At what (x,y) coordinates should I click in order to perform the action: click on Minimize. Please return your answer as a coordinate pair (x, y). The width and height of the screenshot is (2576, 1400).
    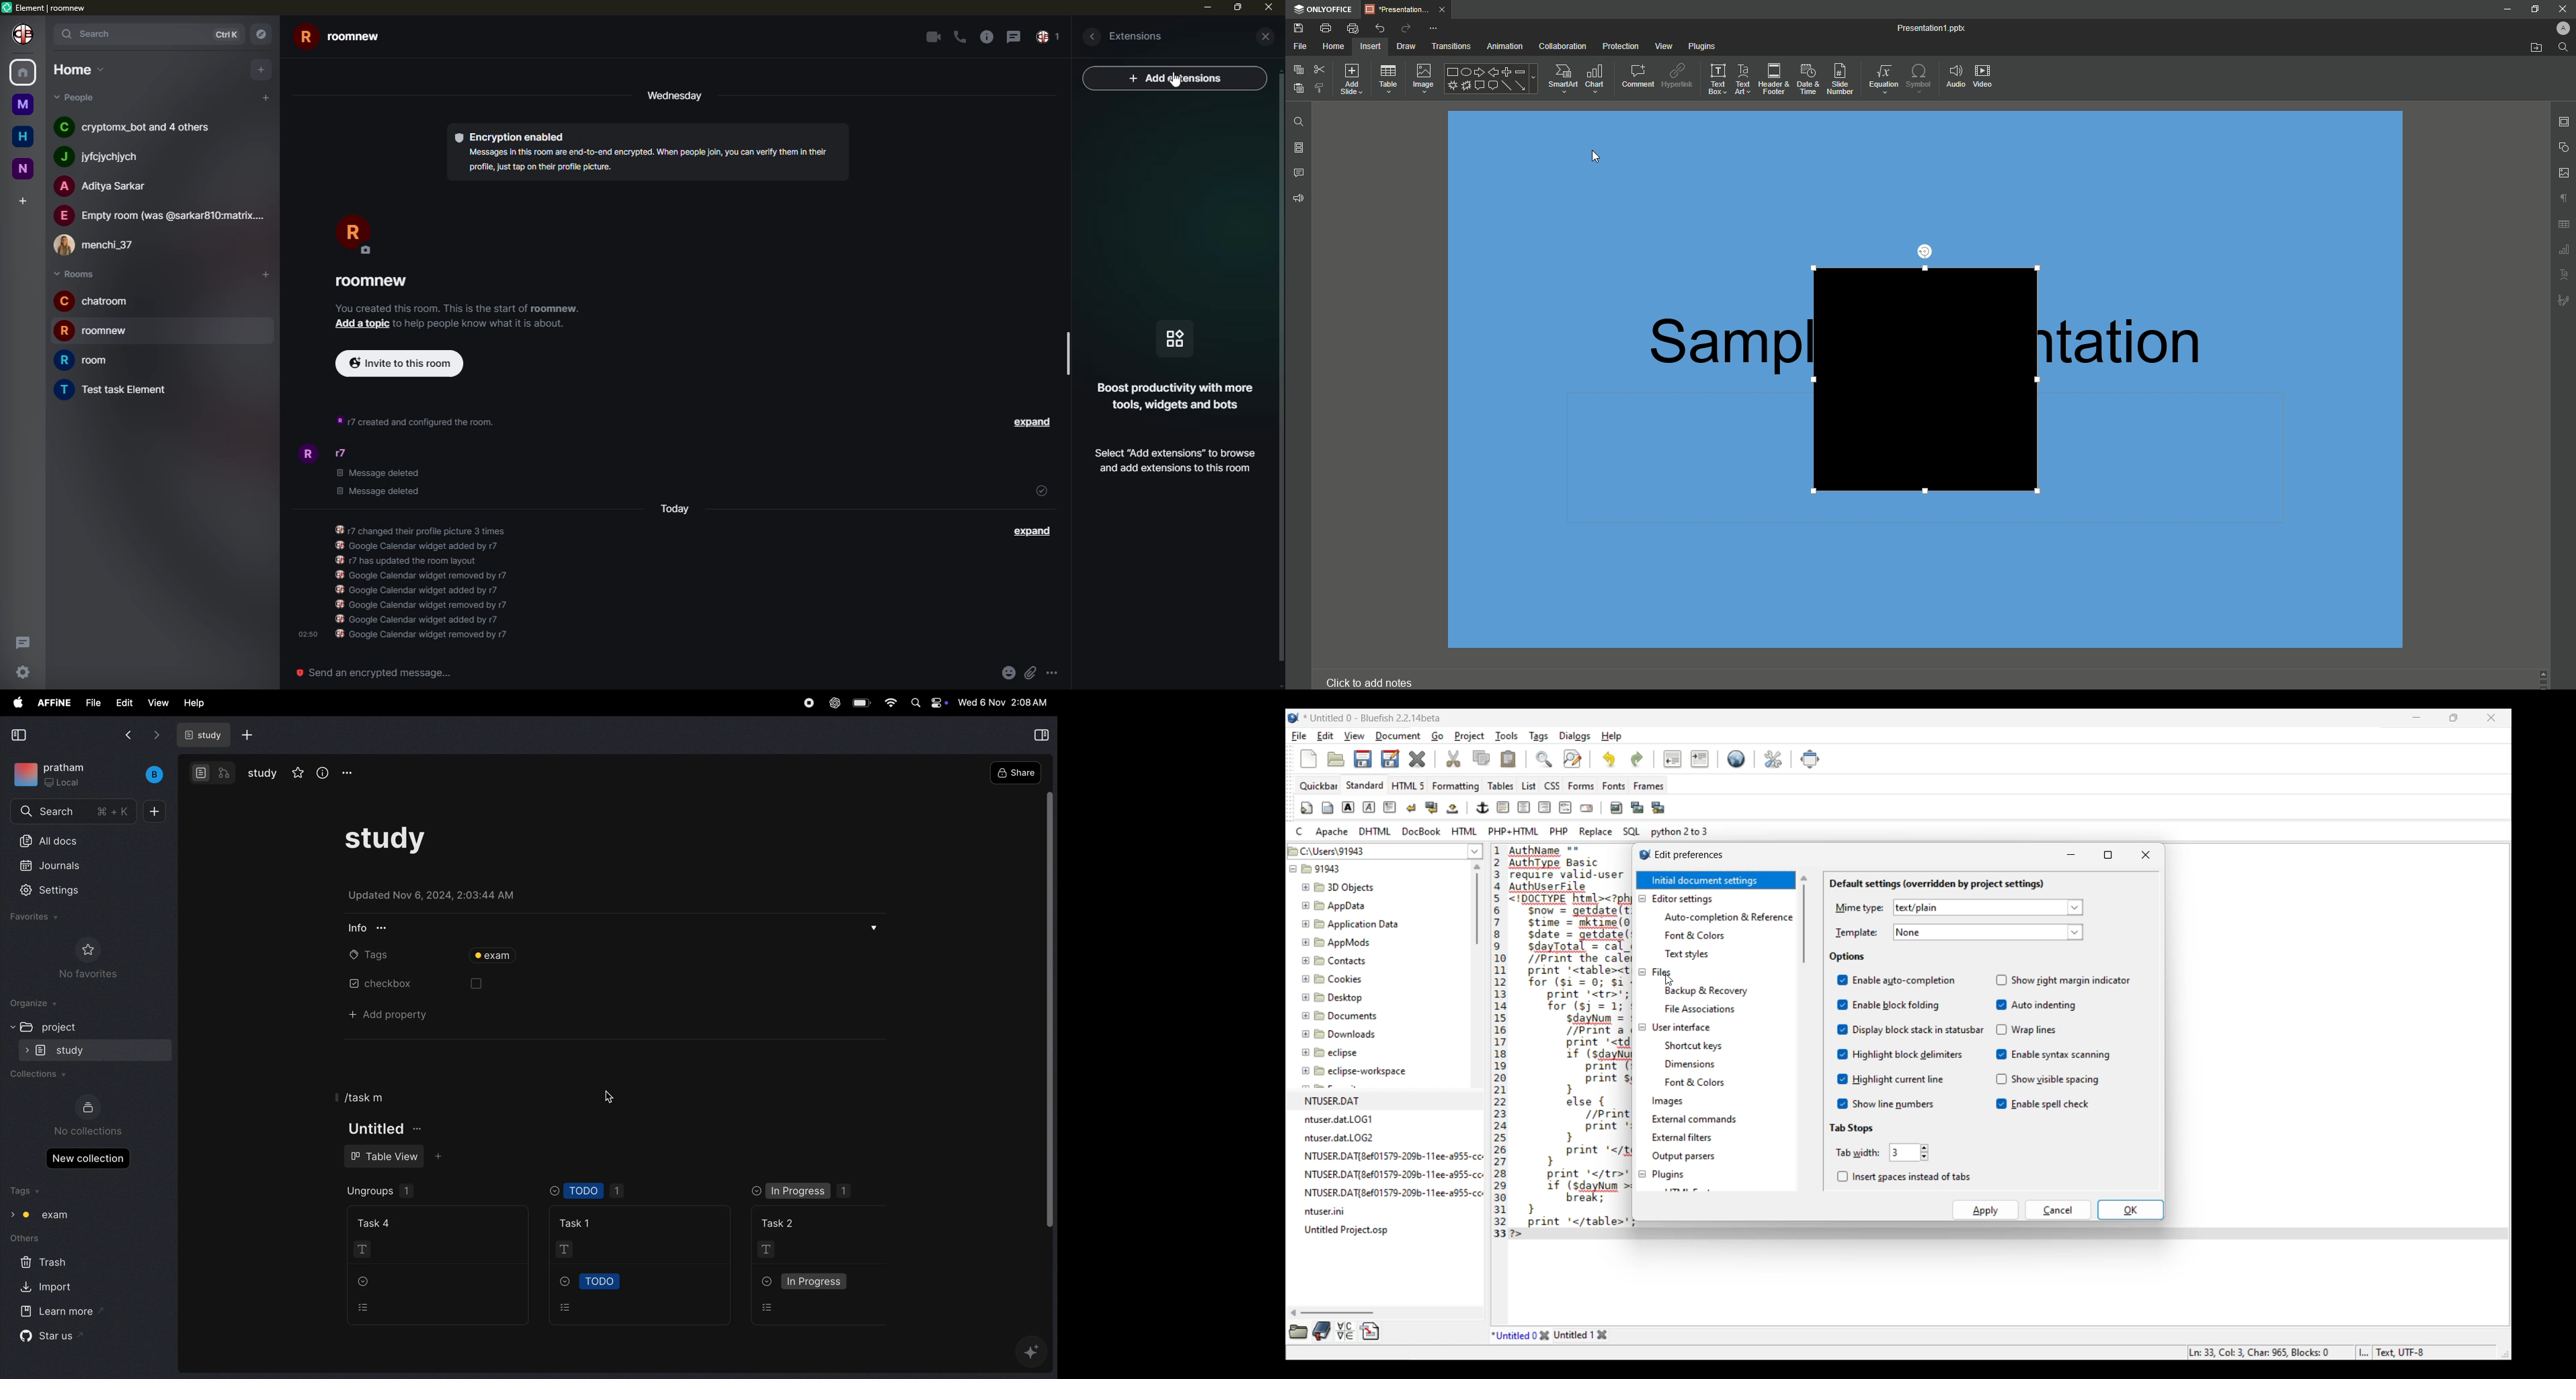
    Looking at the image, I should click on (2071, 854).